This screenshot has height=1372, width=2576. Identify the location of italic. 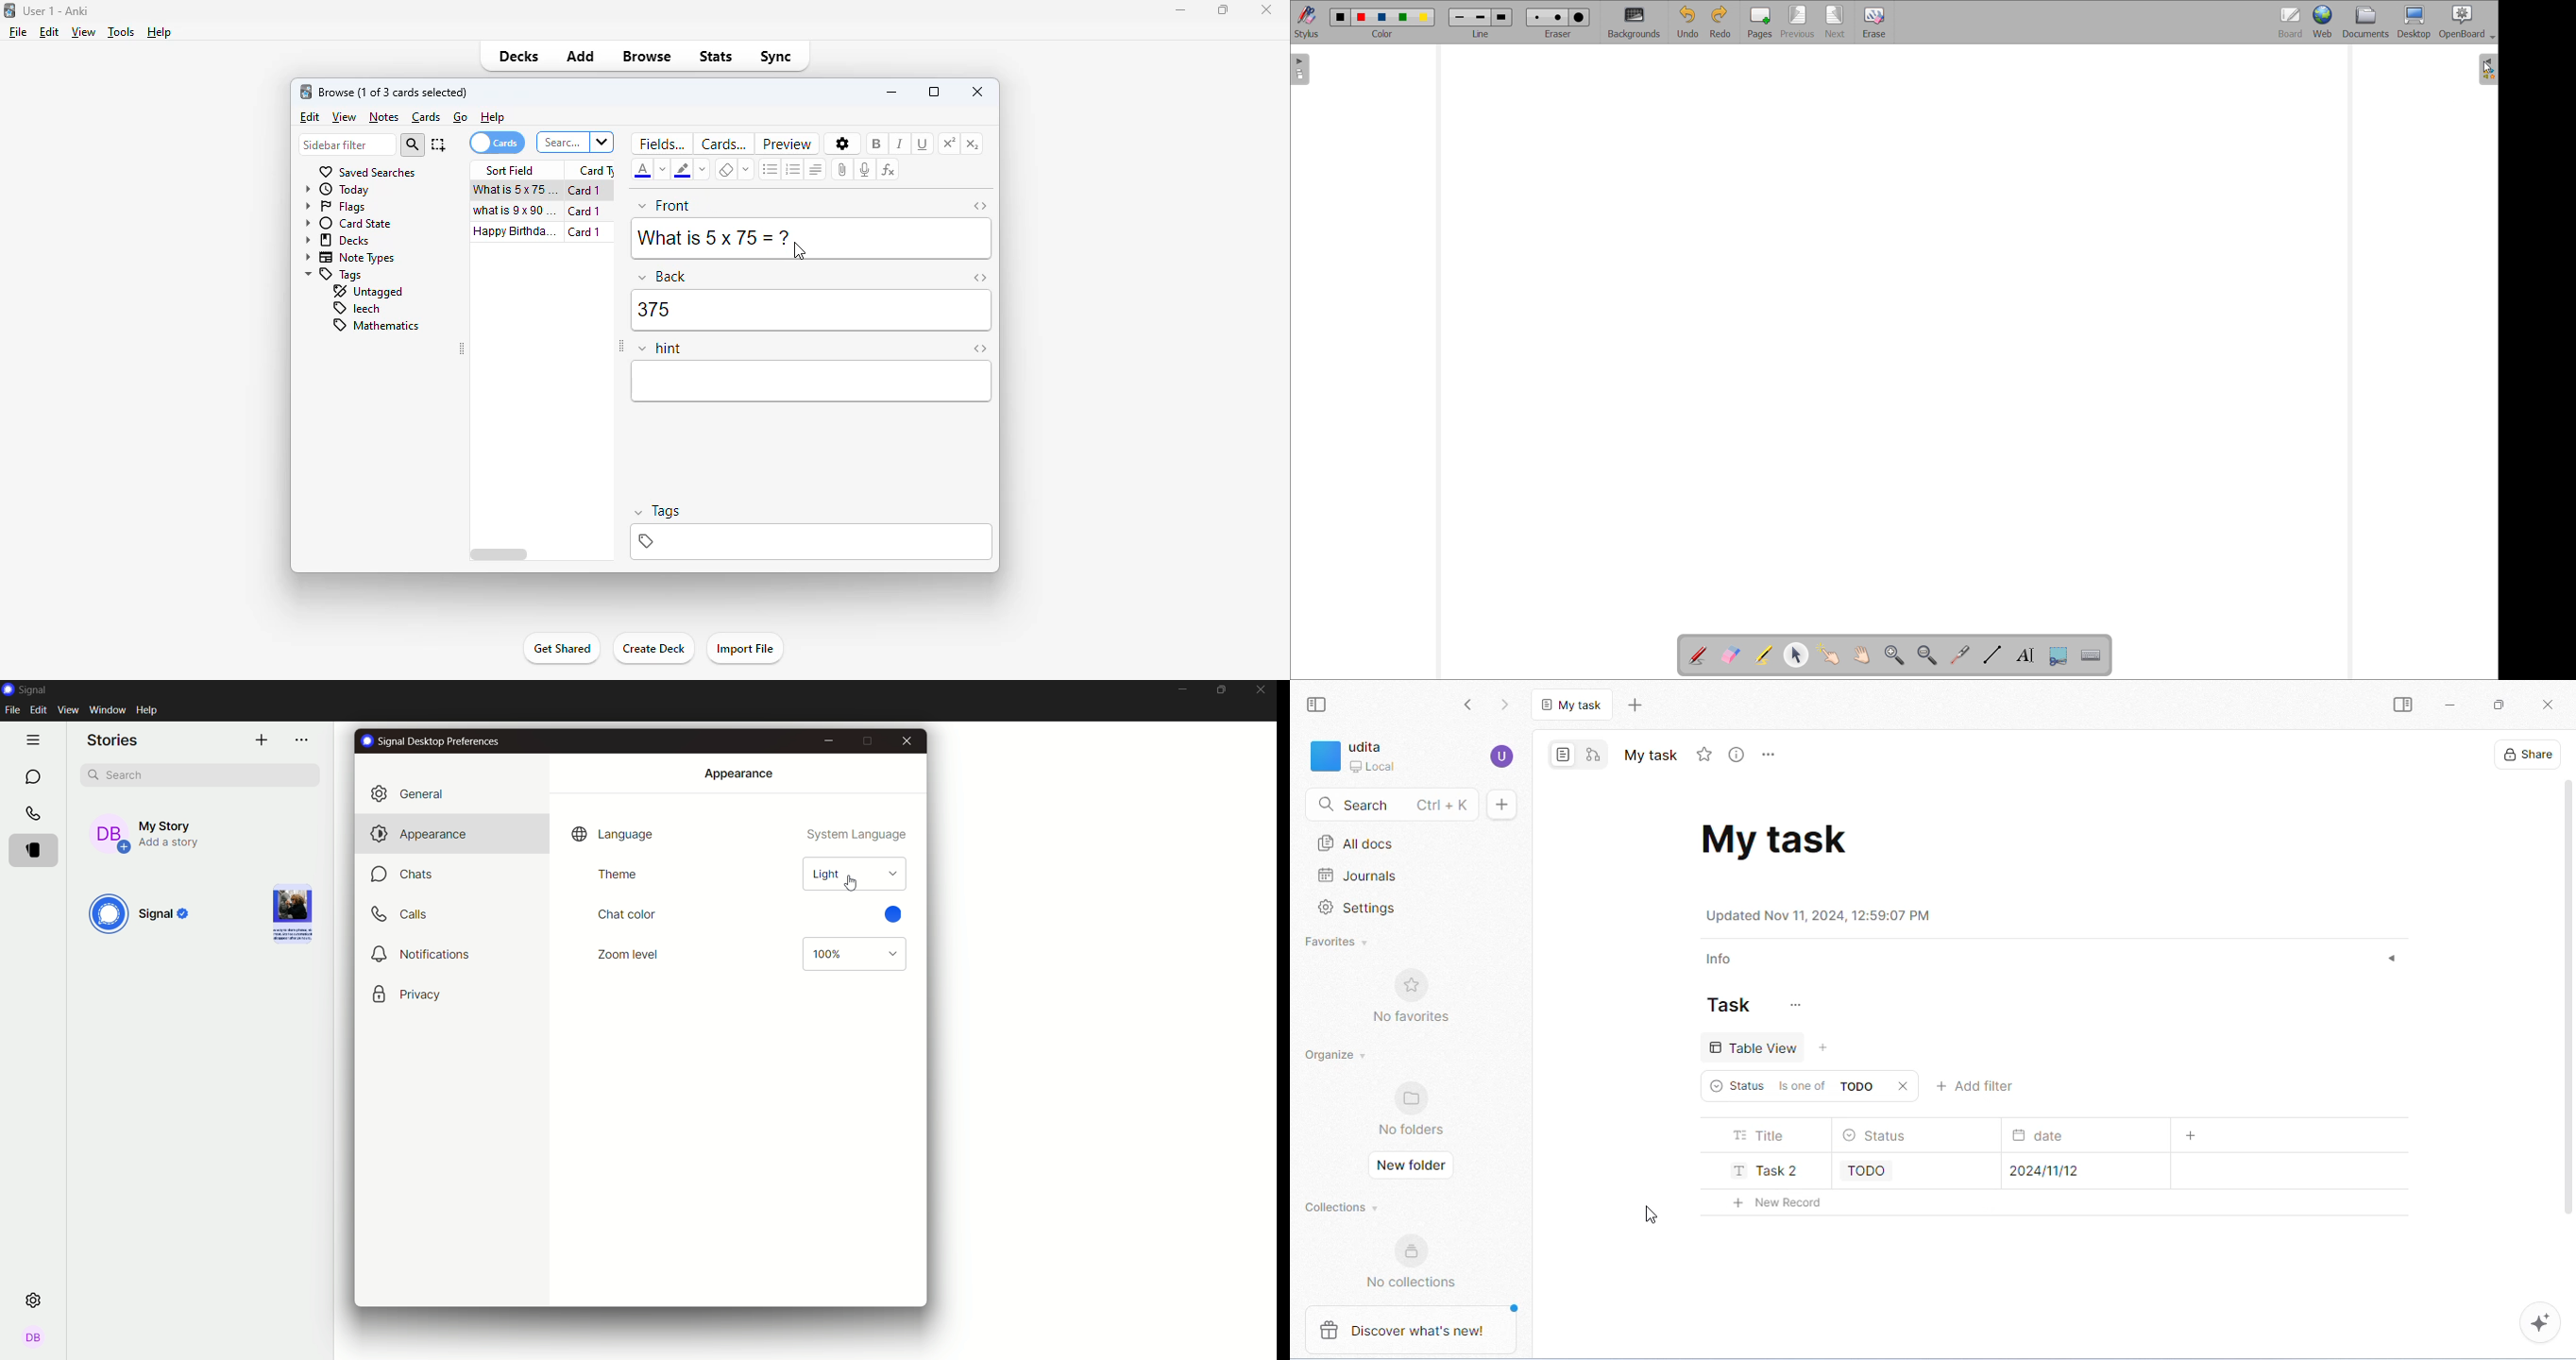
(901, 144).